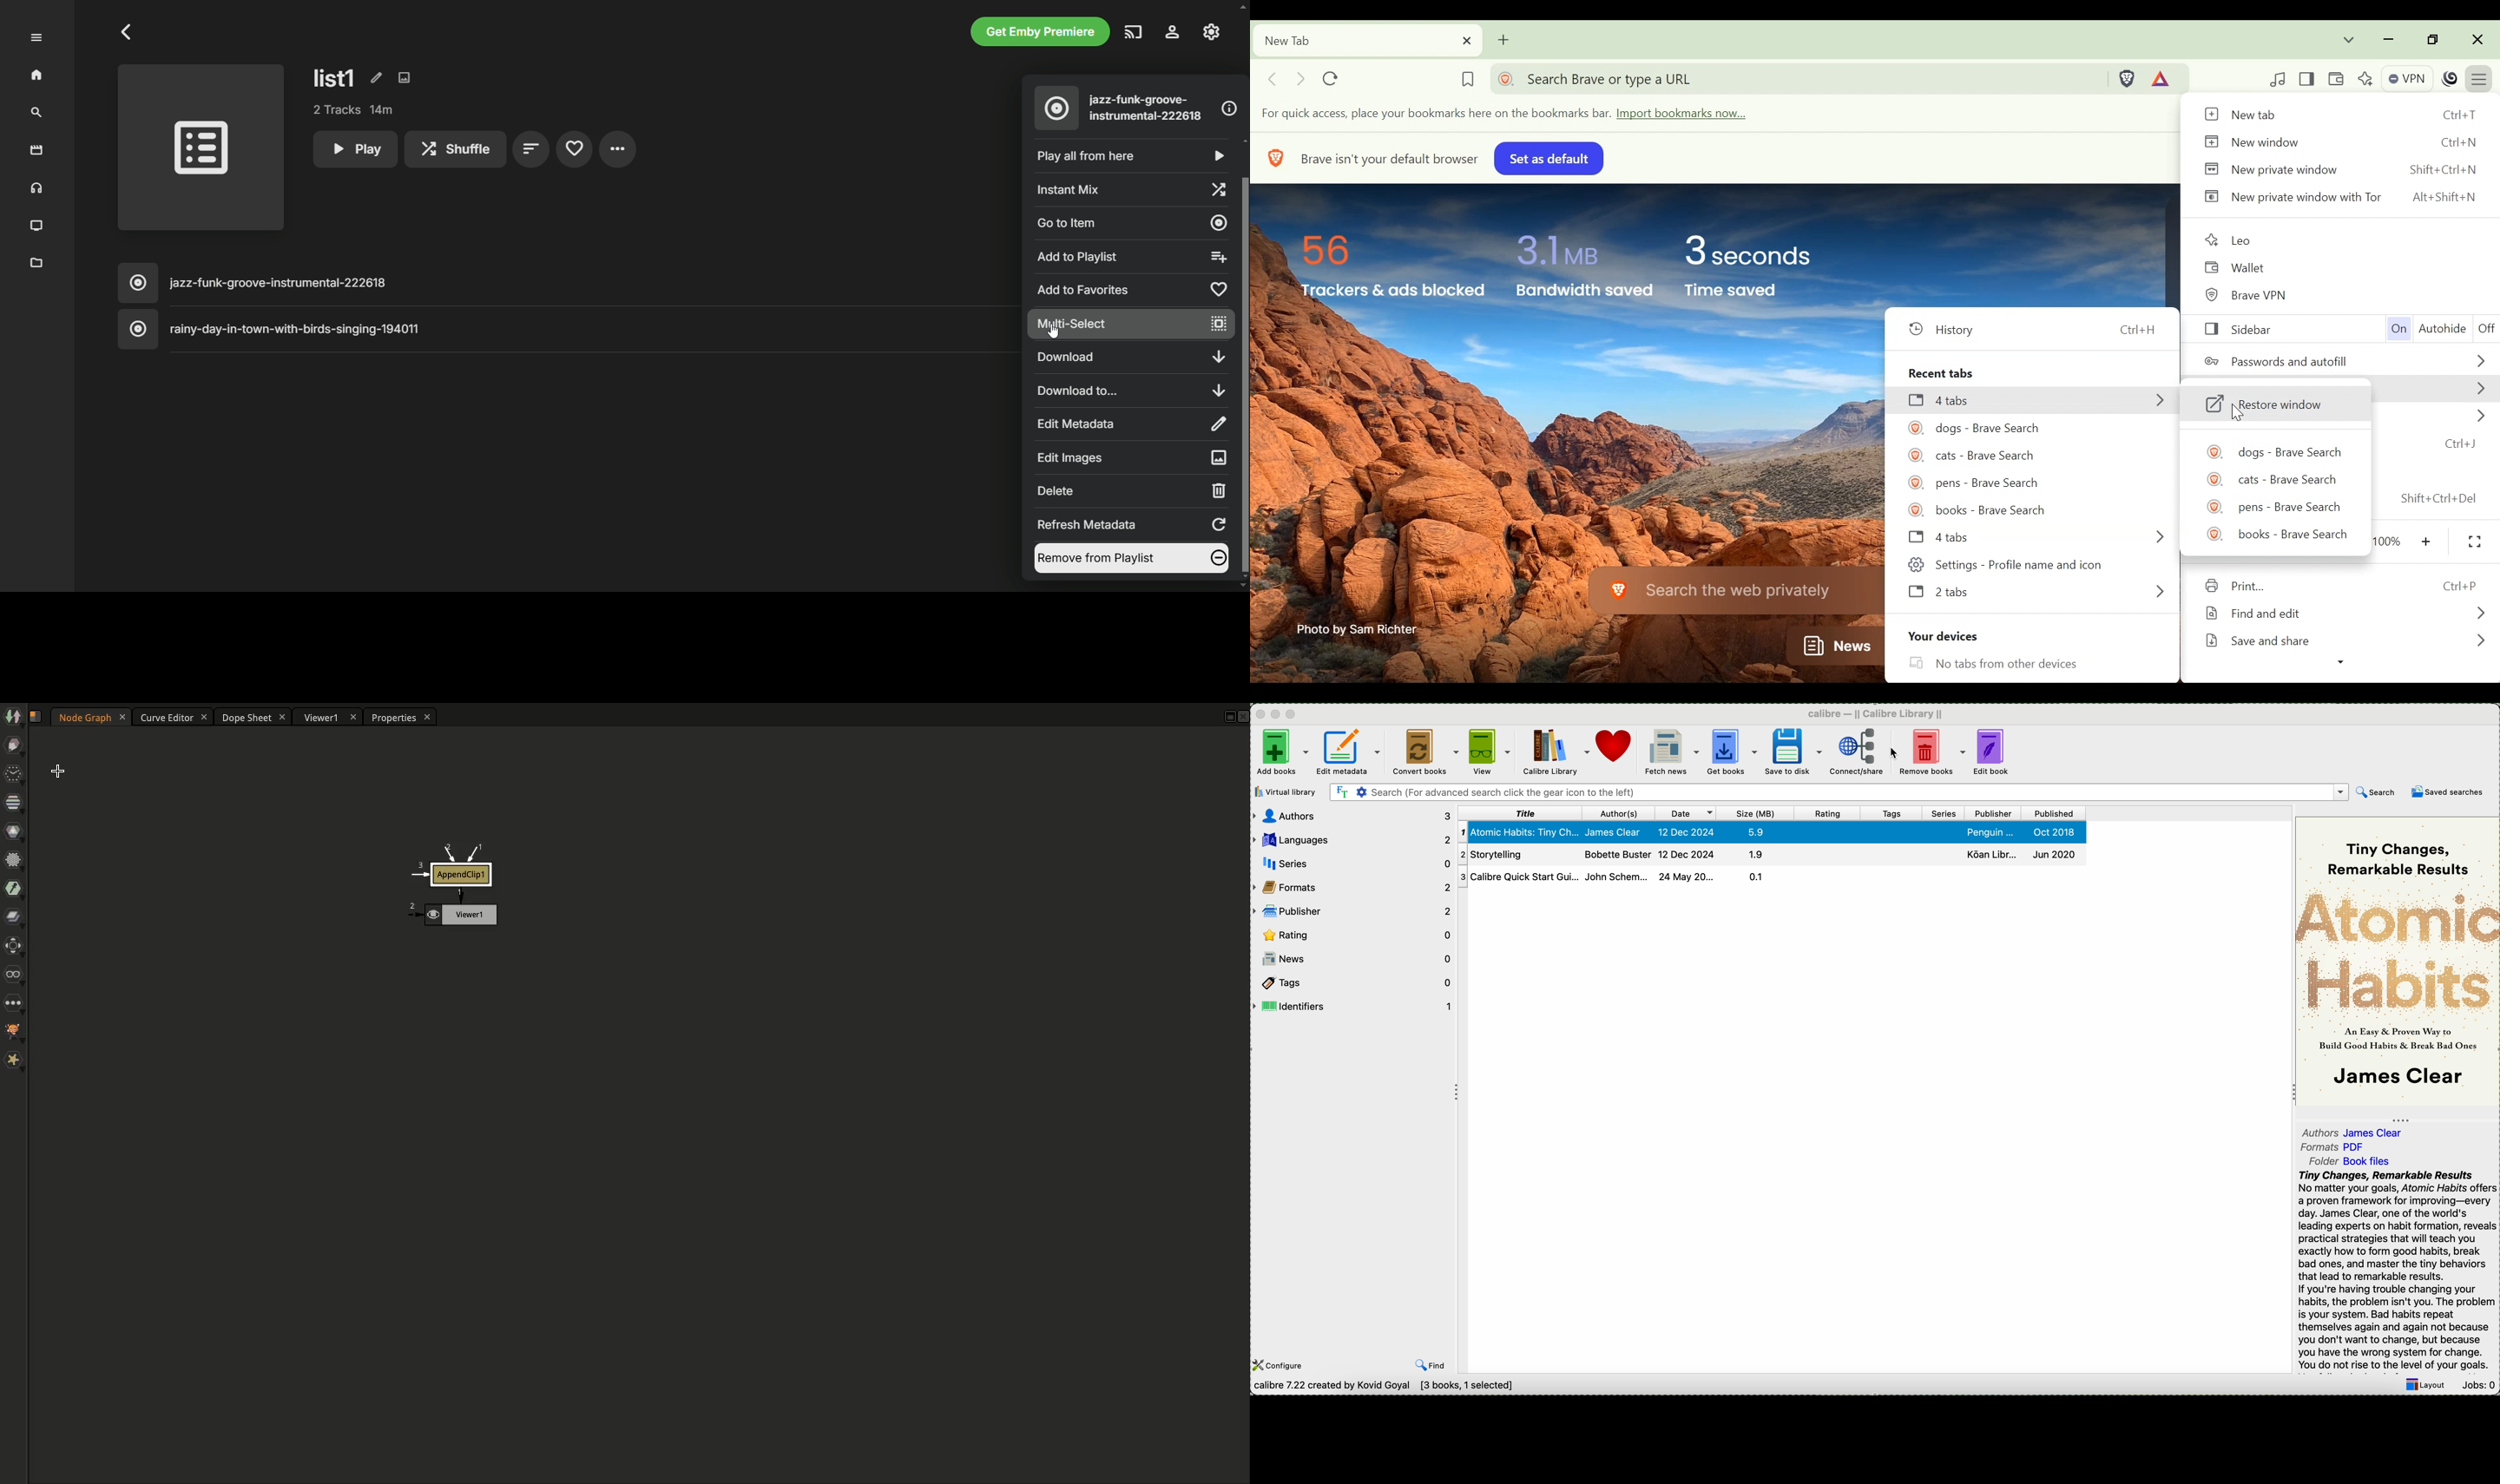 The image size is (2520, 1484). Describe the element at coordinates (2452, 144) in the screenshot. I see `Ctrl+N` at that location.